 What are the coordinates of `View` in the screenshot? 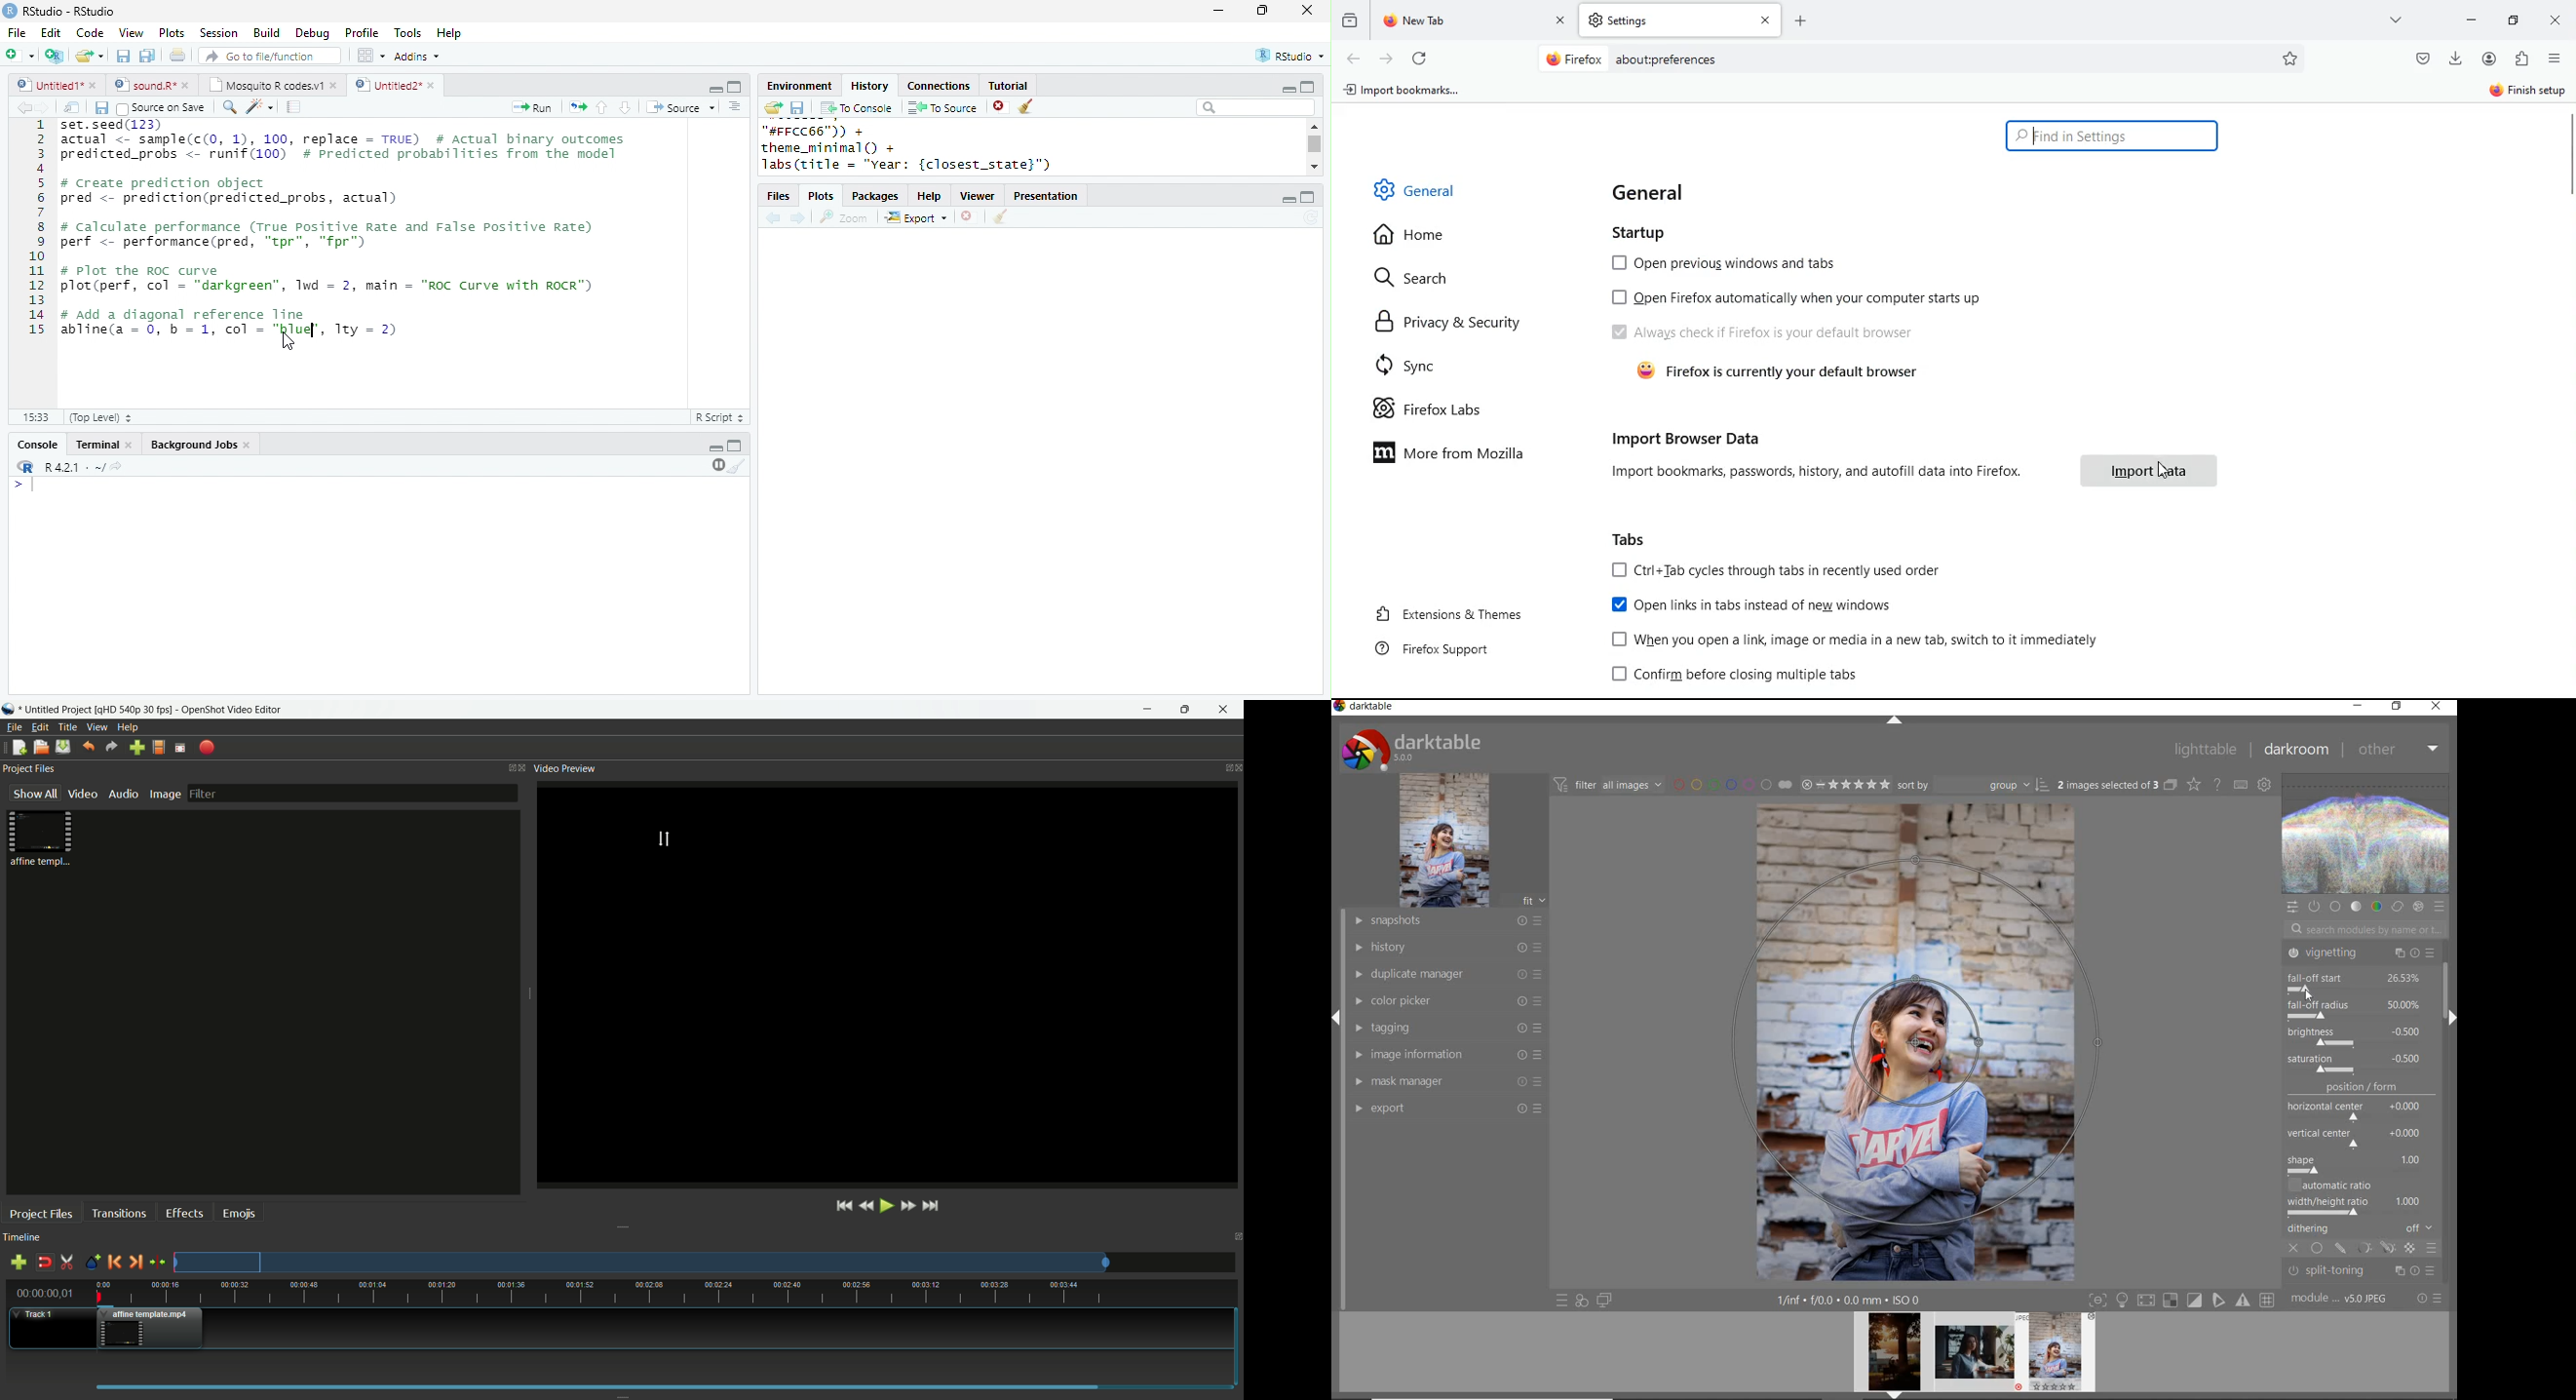 It's located at (131, 33).